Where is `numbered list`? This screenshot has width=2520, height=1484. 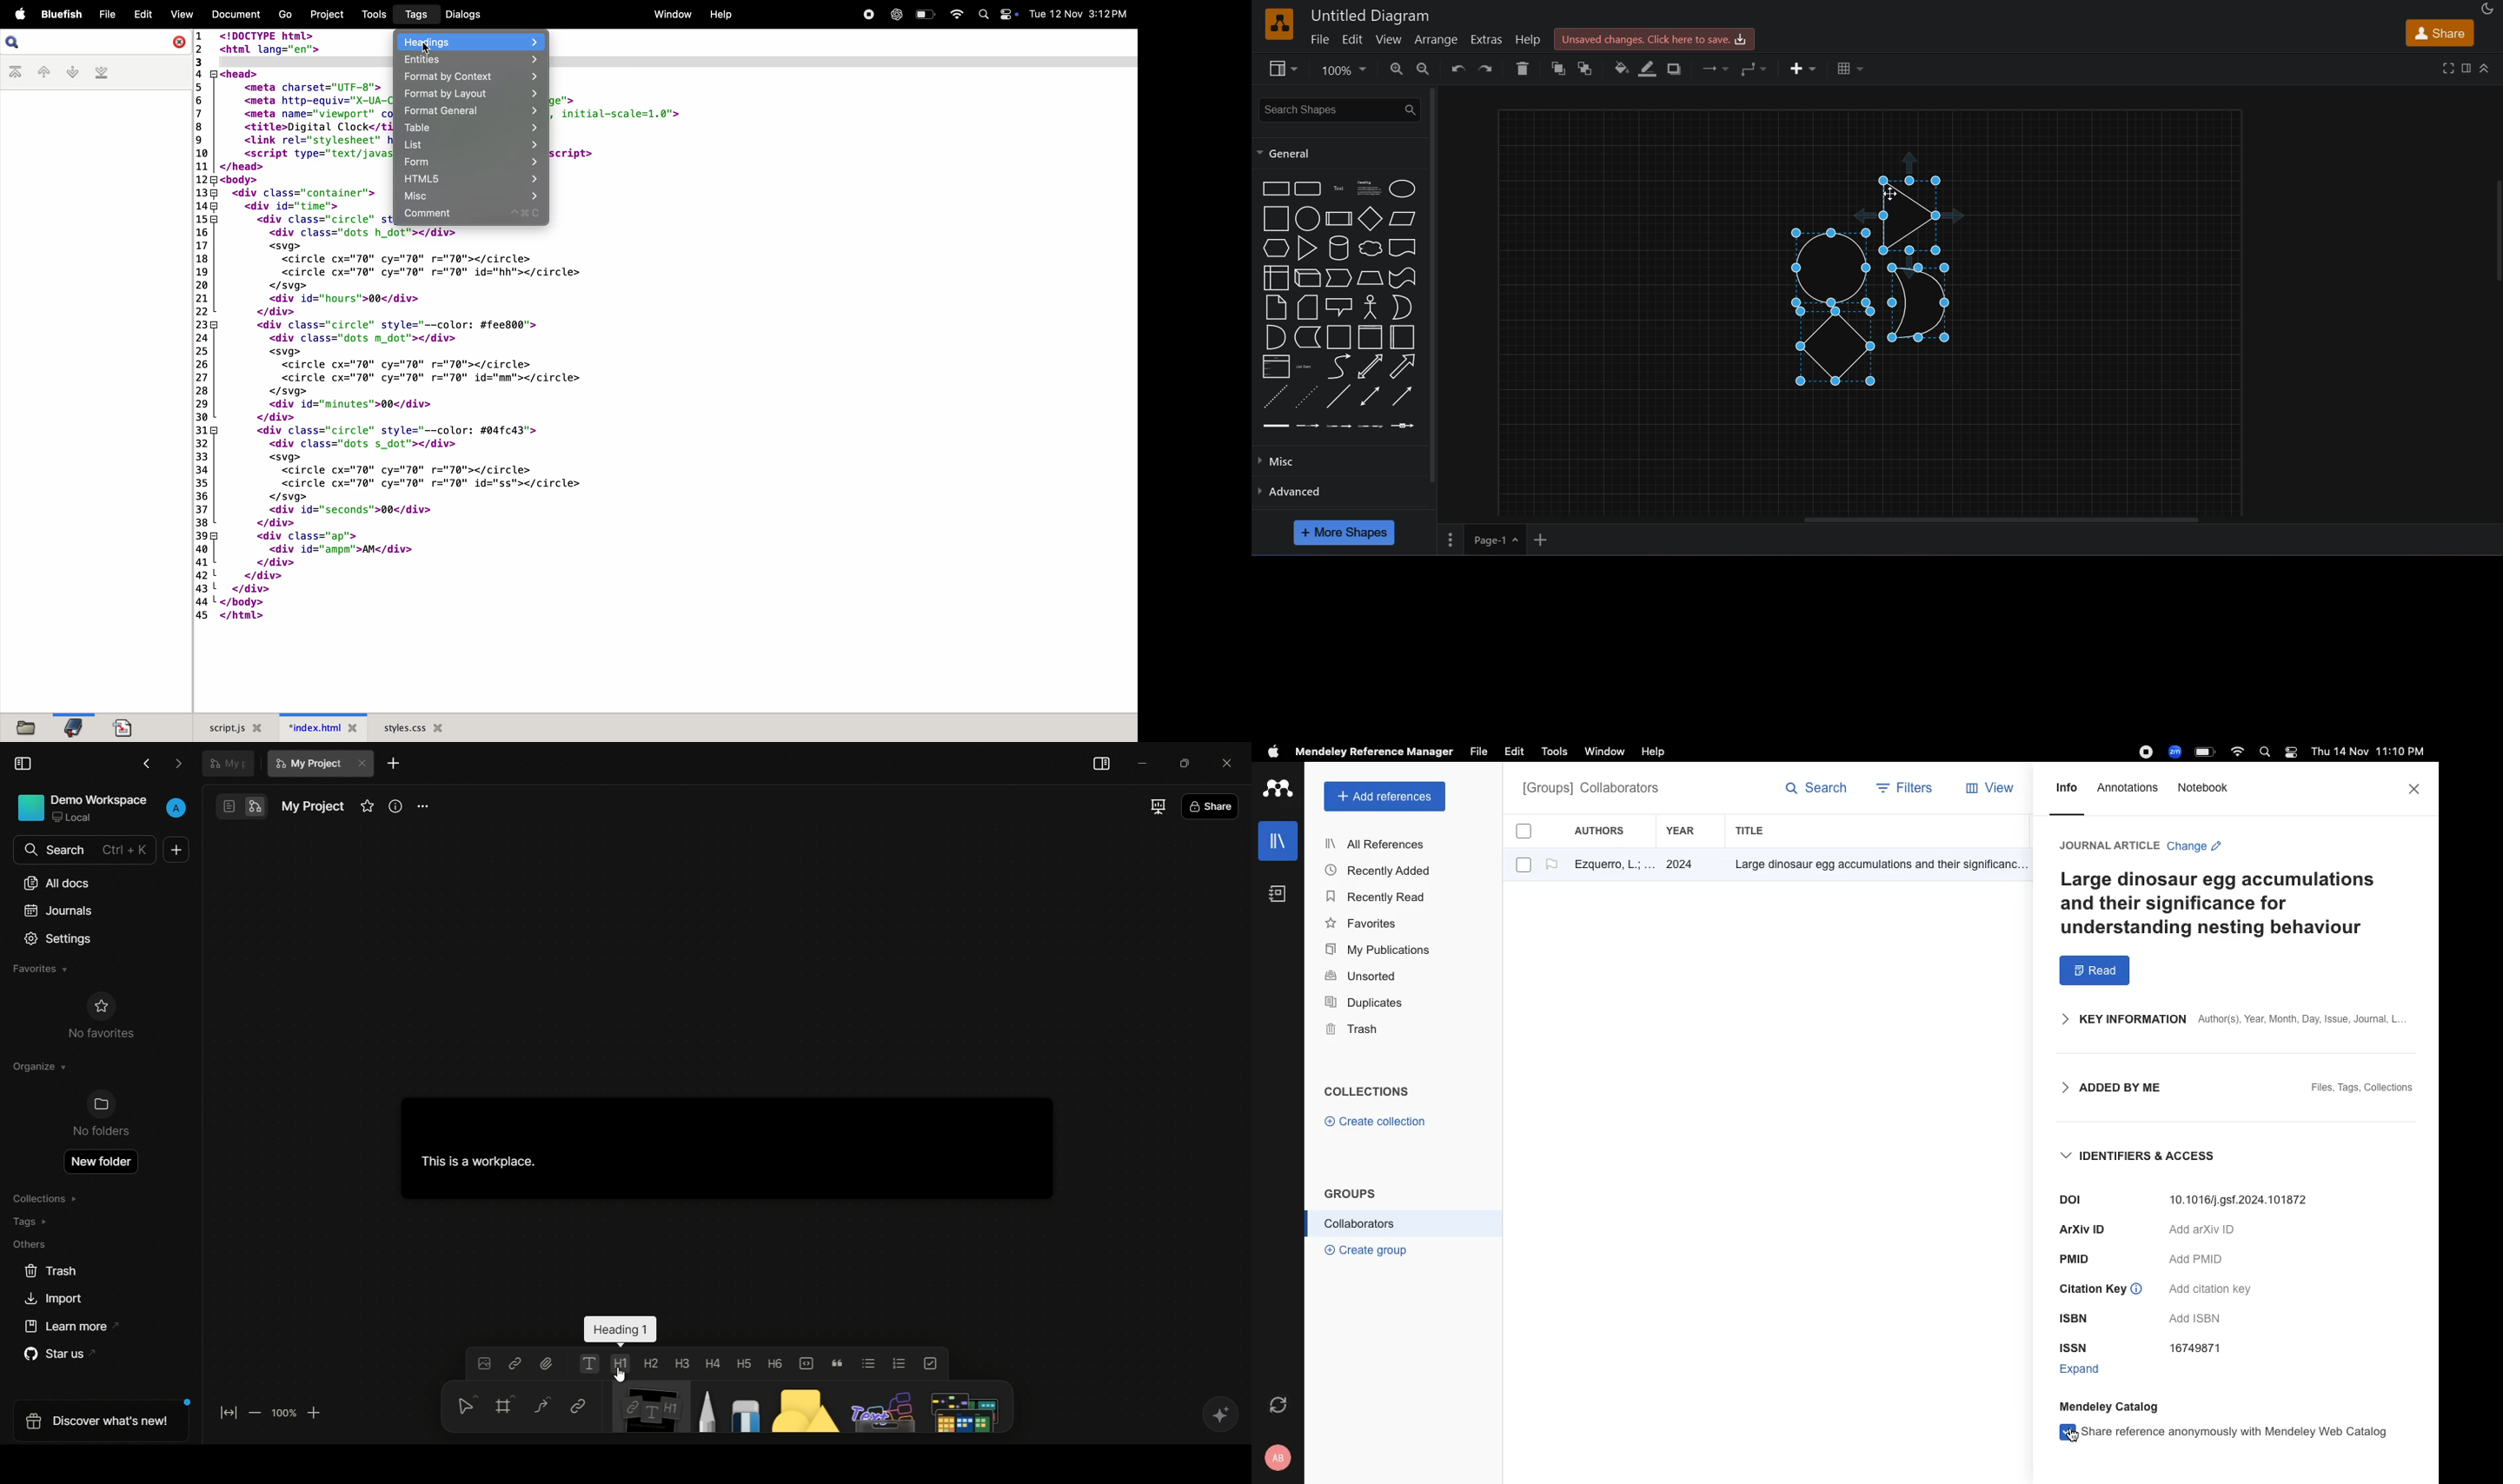 numbered list is located at coordinates (900, 1363).